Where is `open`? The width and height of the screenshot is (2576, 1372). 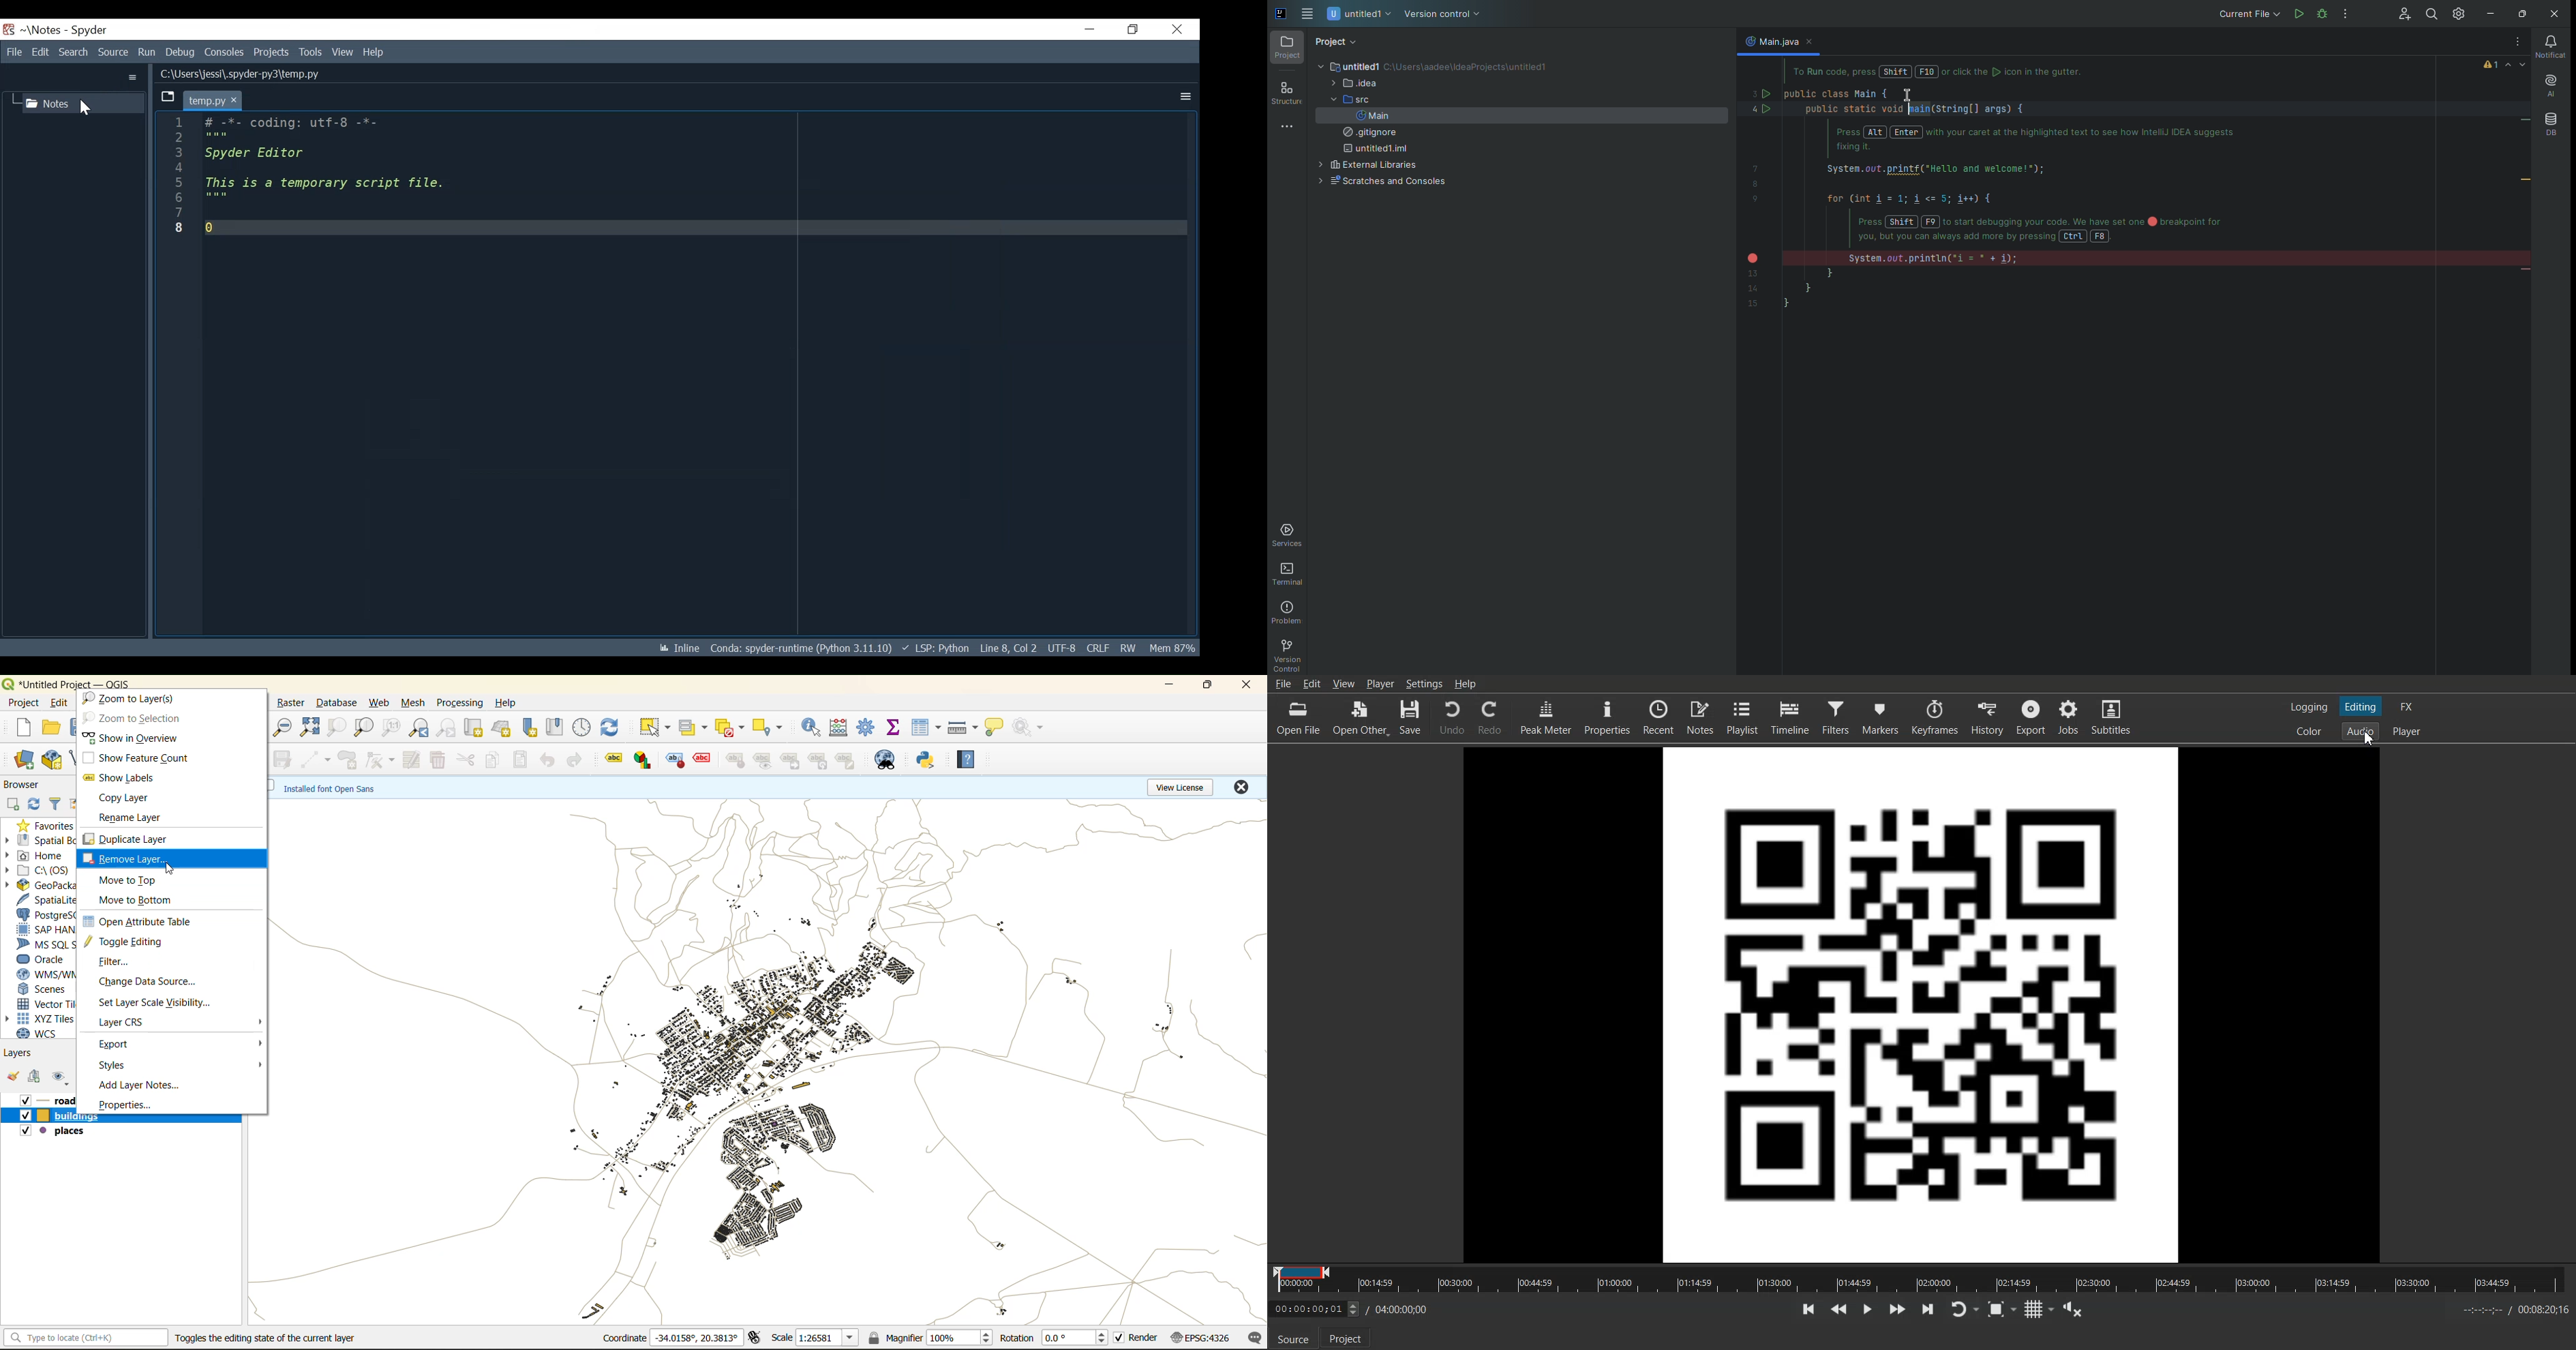 open is located at coordinates (50, 727).